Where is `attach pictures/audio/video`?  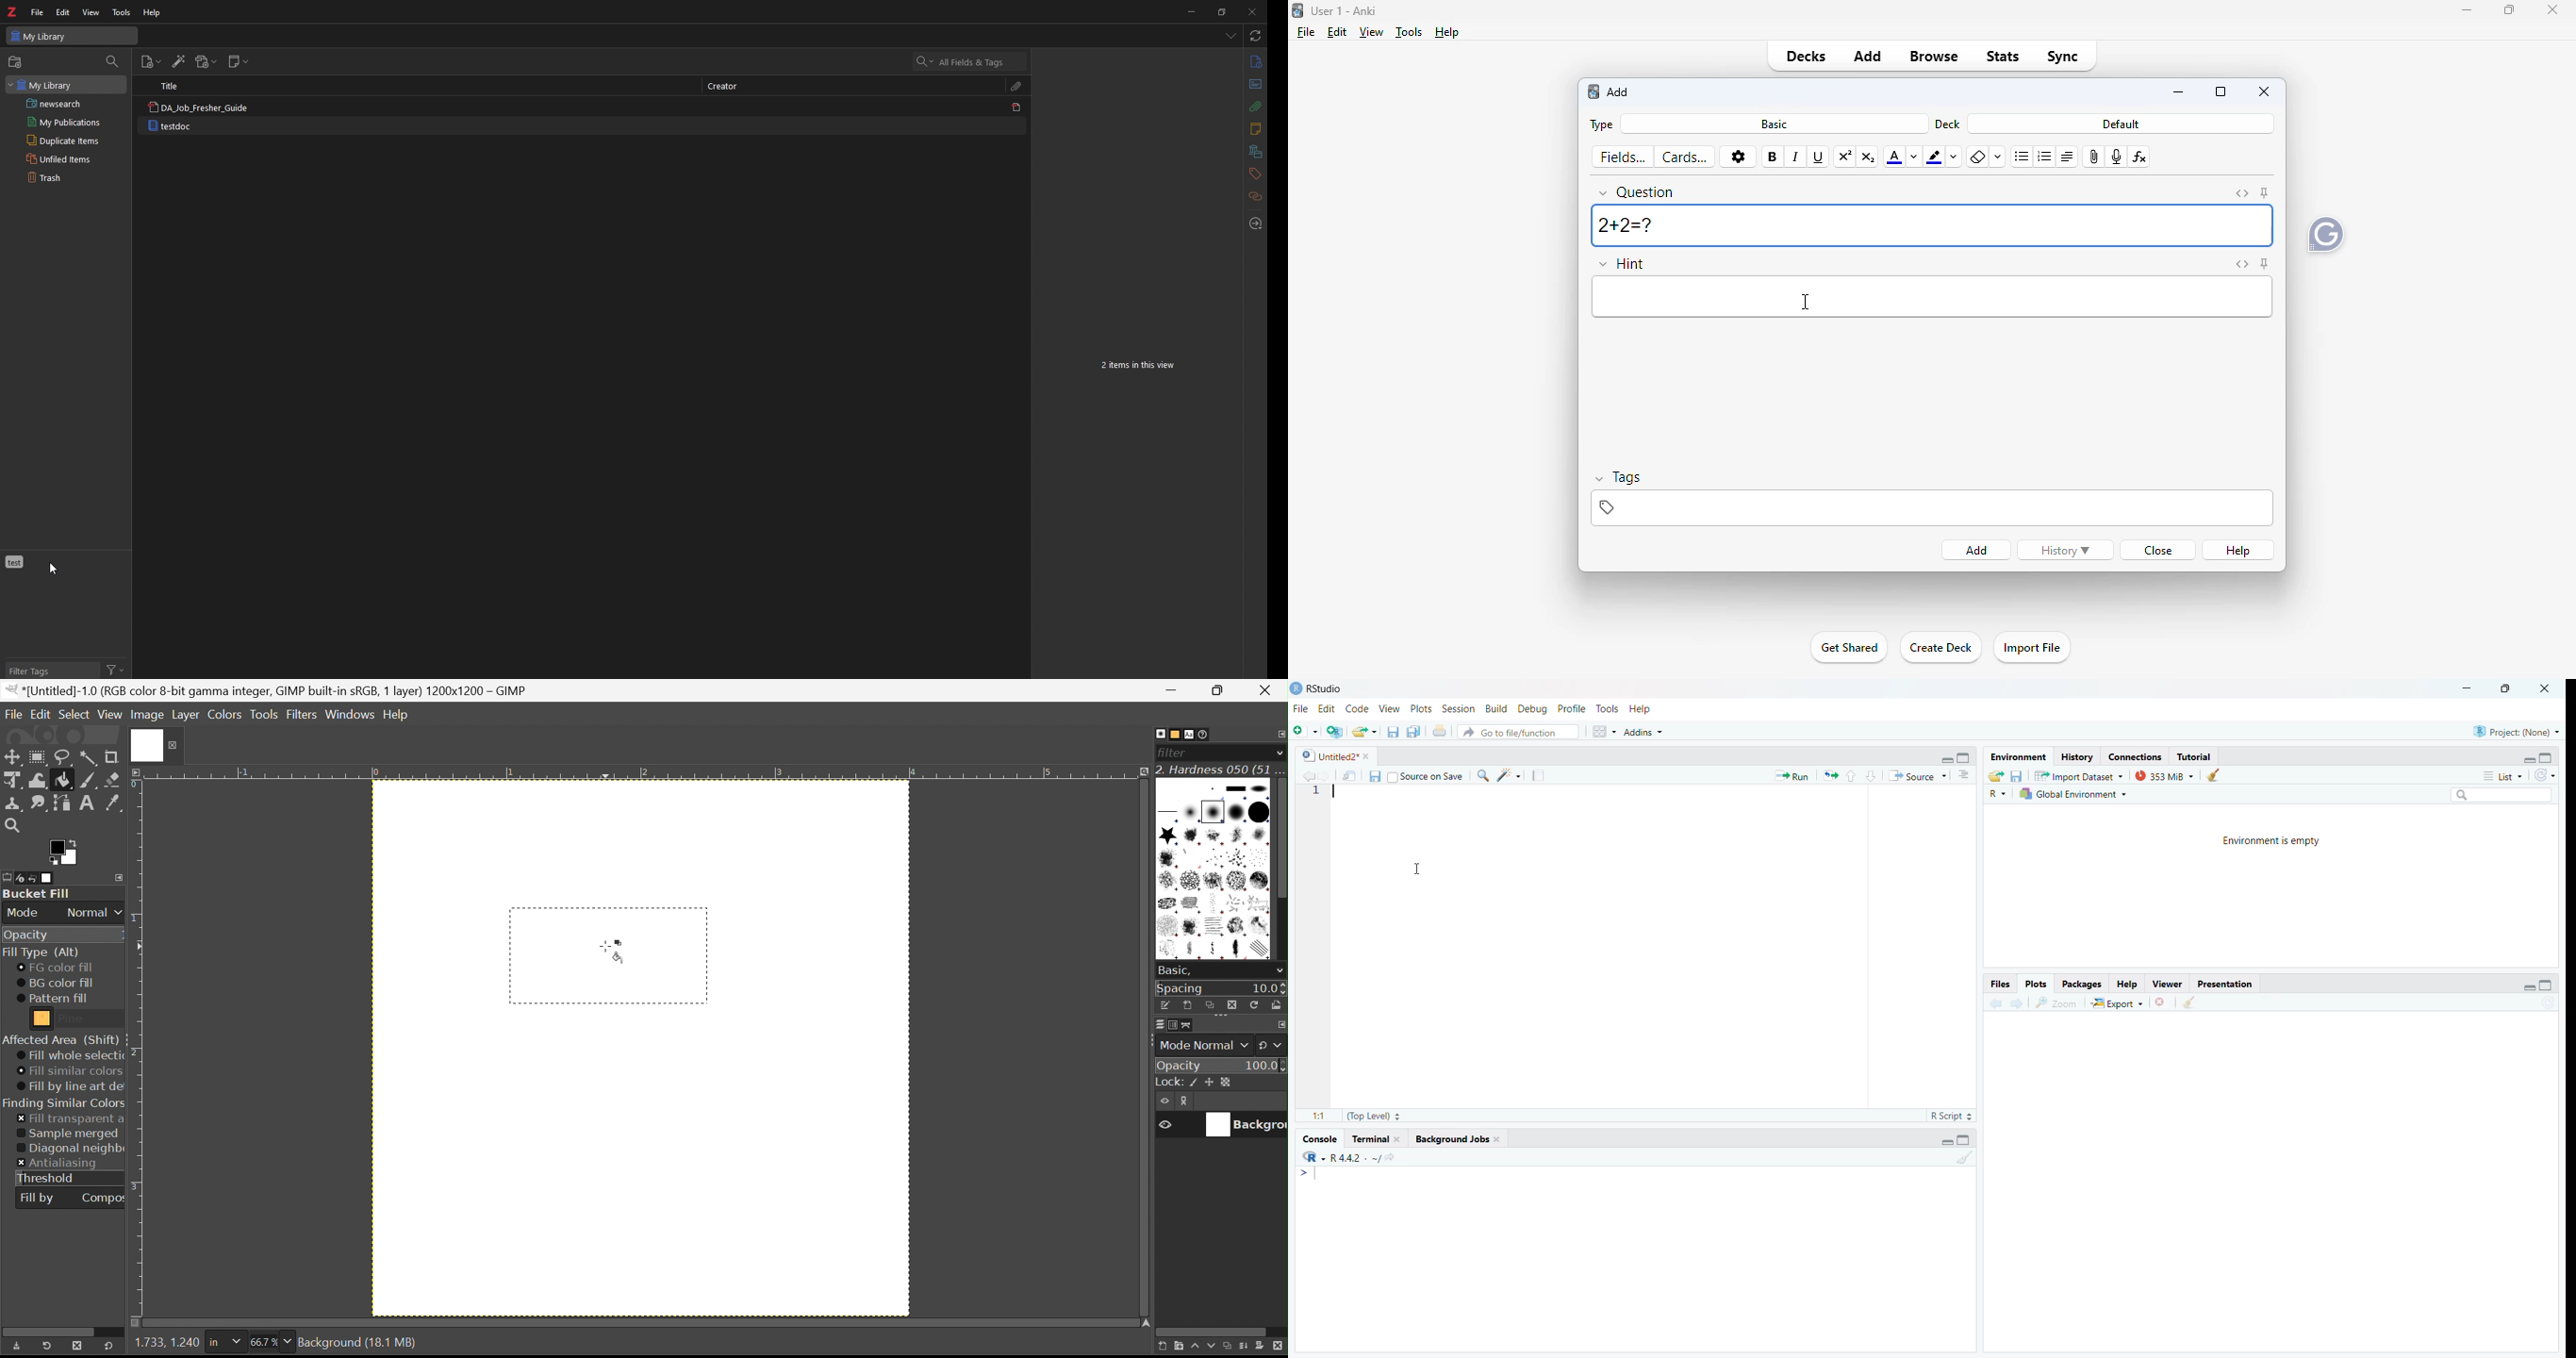 attach pictures/audio/video is located at coordinates (2094, 157).